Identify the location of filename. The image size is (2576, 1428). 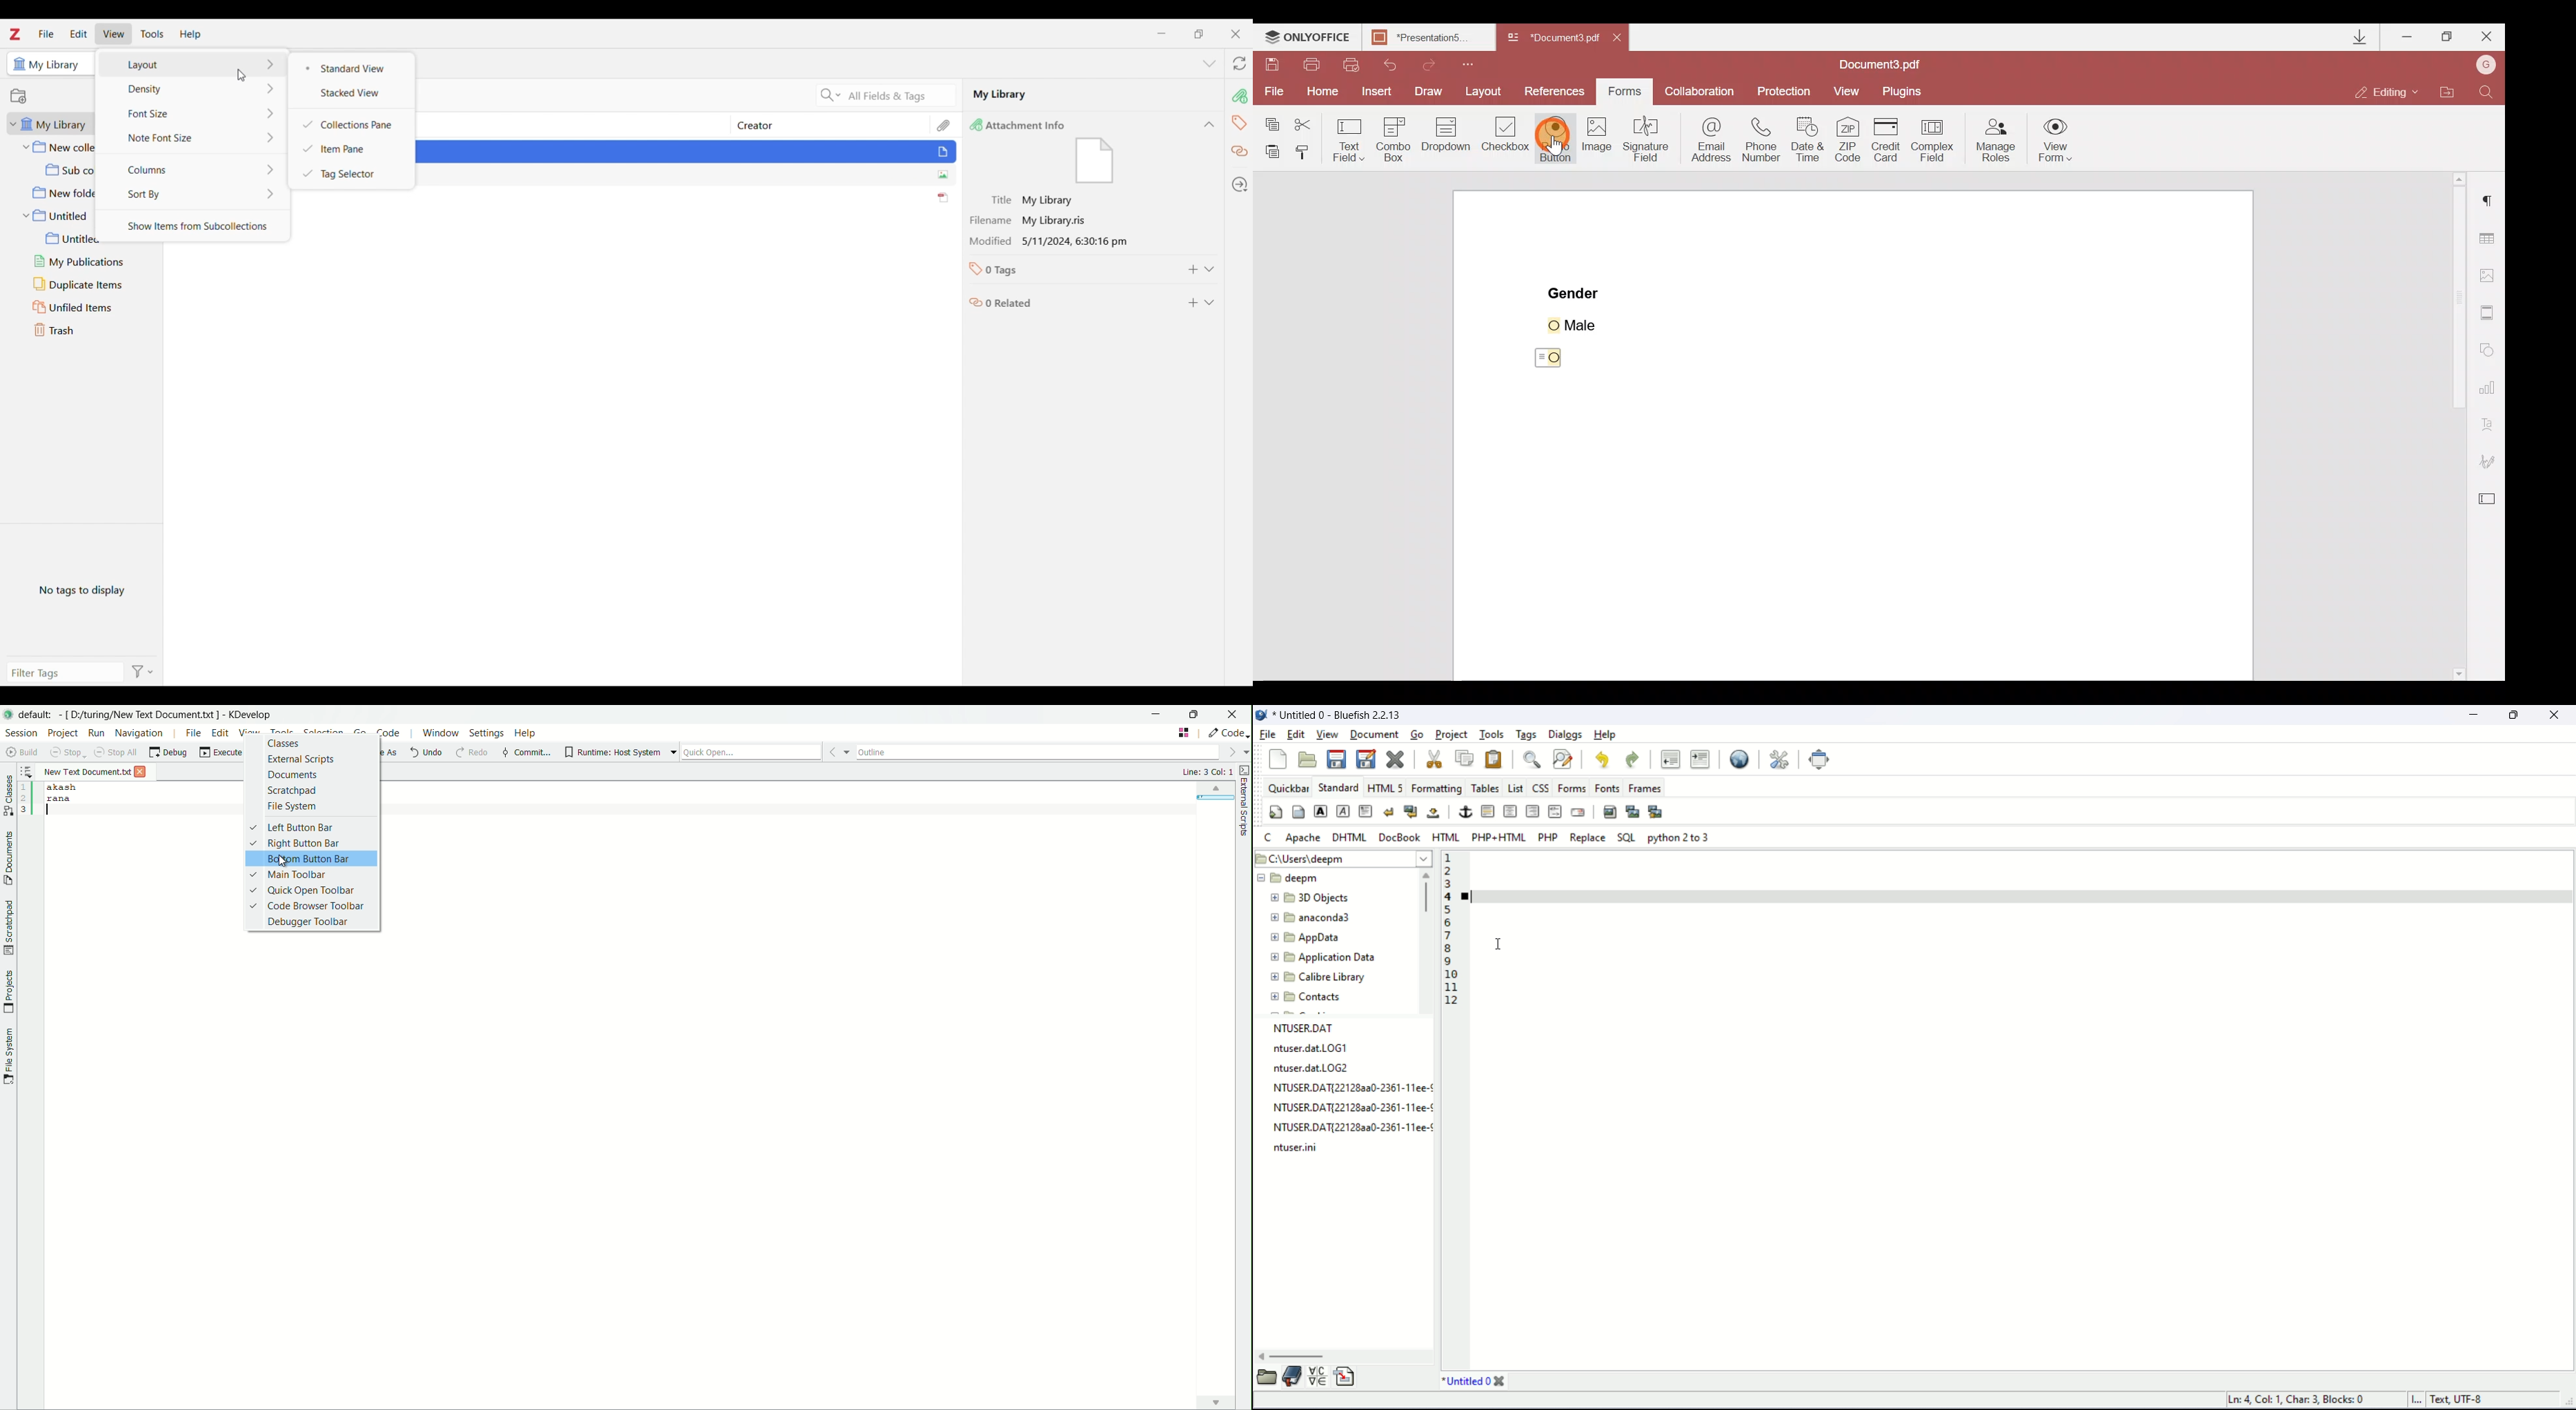
(1351, 1089).